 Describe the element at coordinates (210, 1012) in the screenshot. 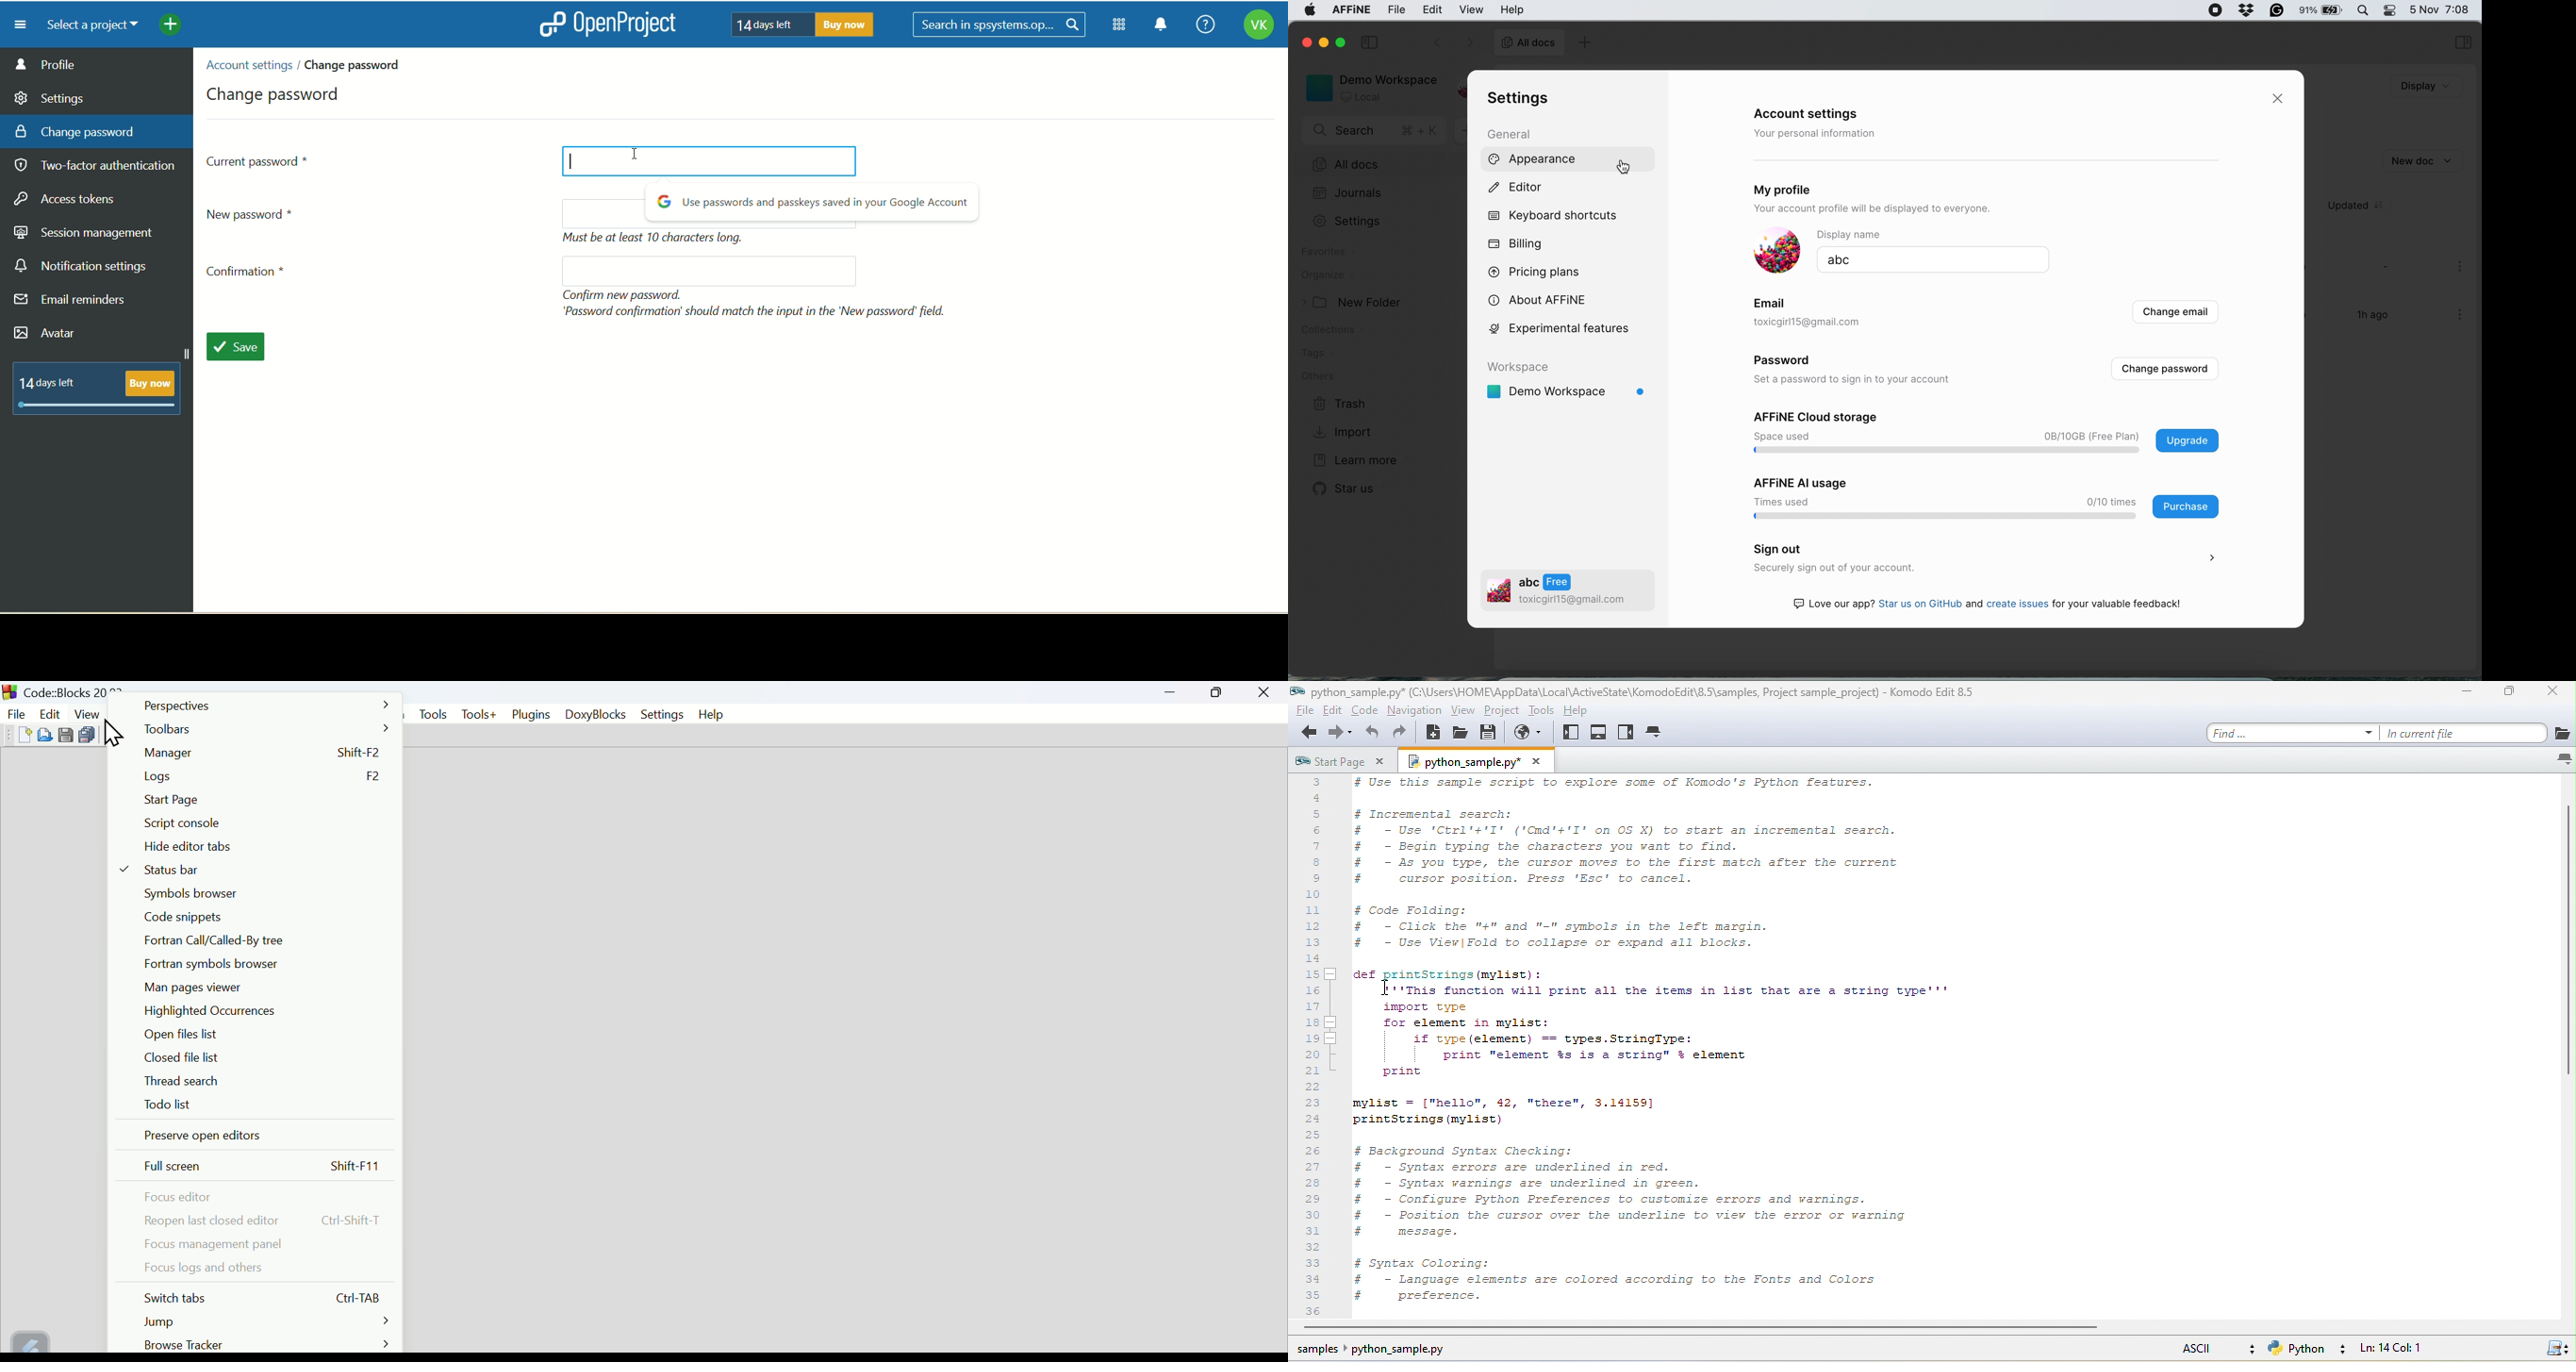

I see `Highlighted occurrences` at that location.